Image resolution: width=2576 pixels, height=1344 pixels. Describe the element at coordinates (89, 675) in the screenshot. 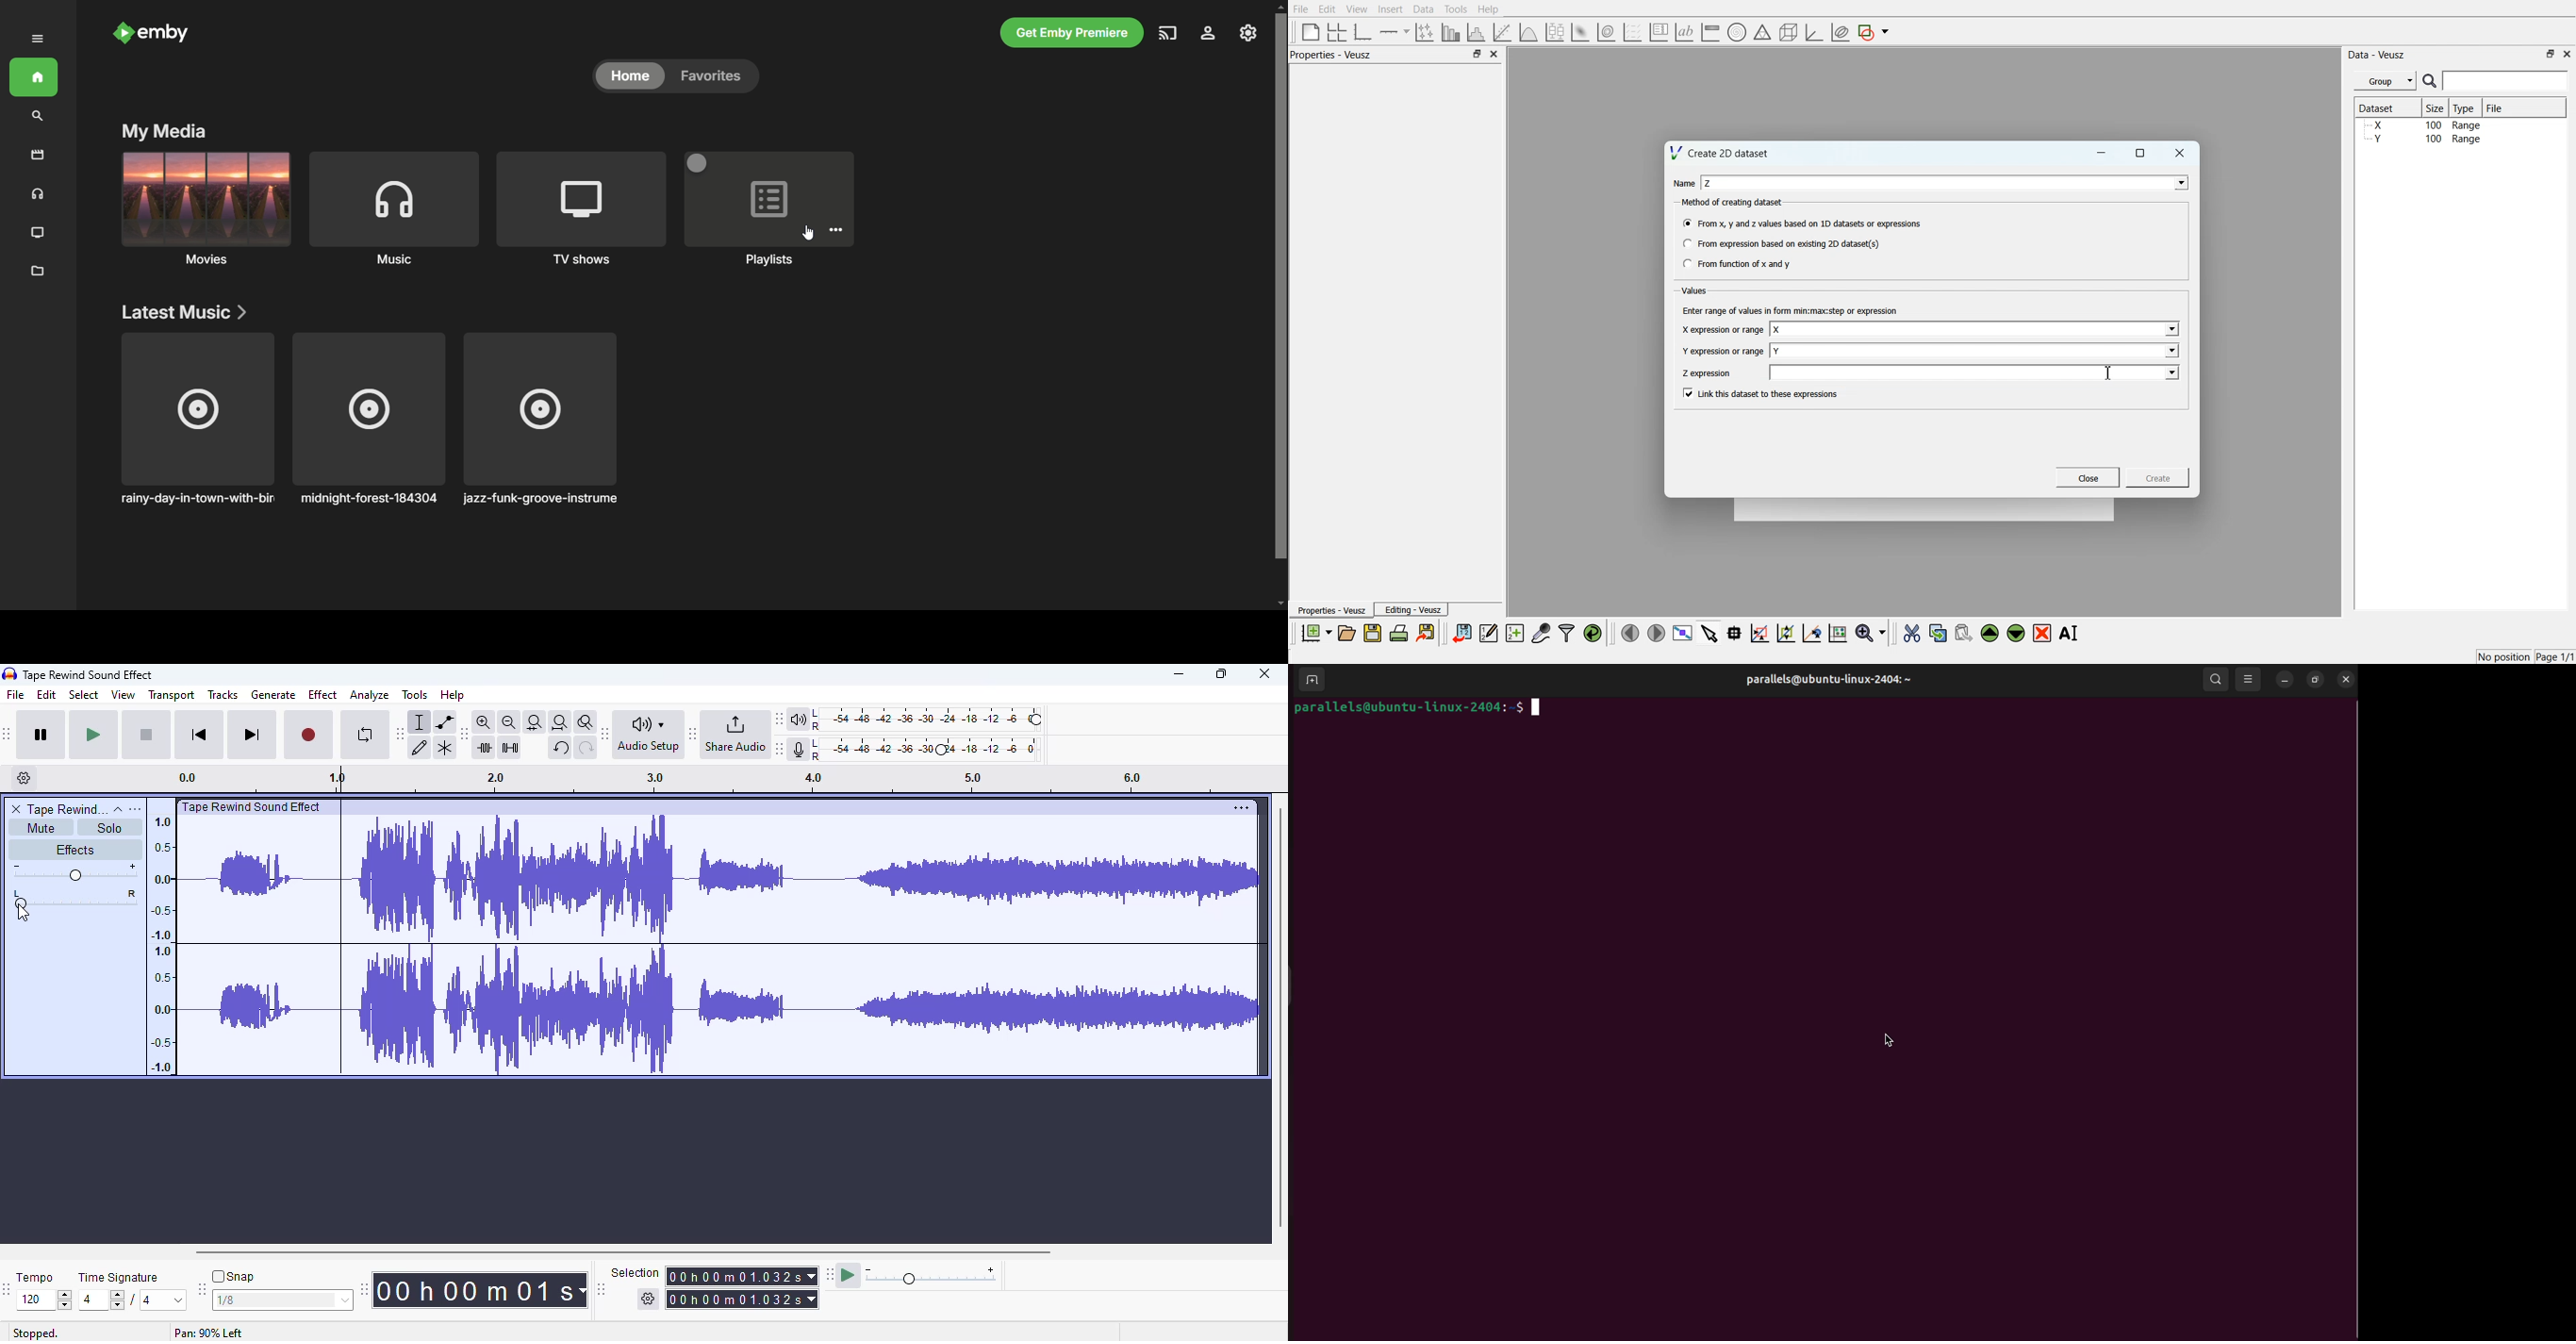

I see `title` at that location.